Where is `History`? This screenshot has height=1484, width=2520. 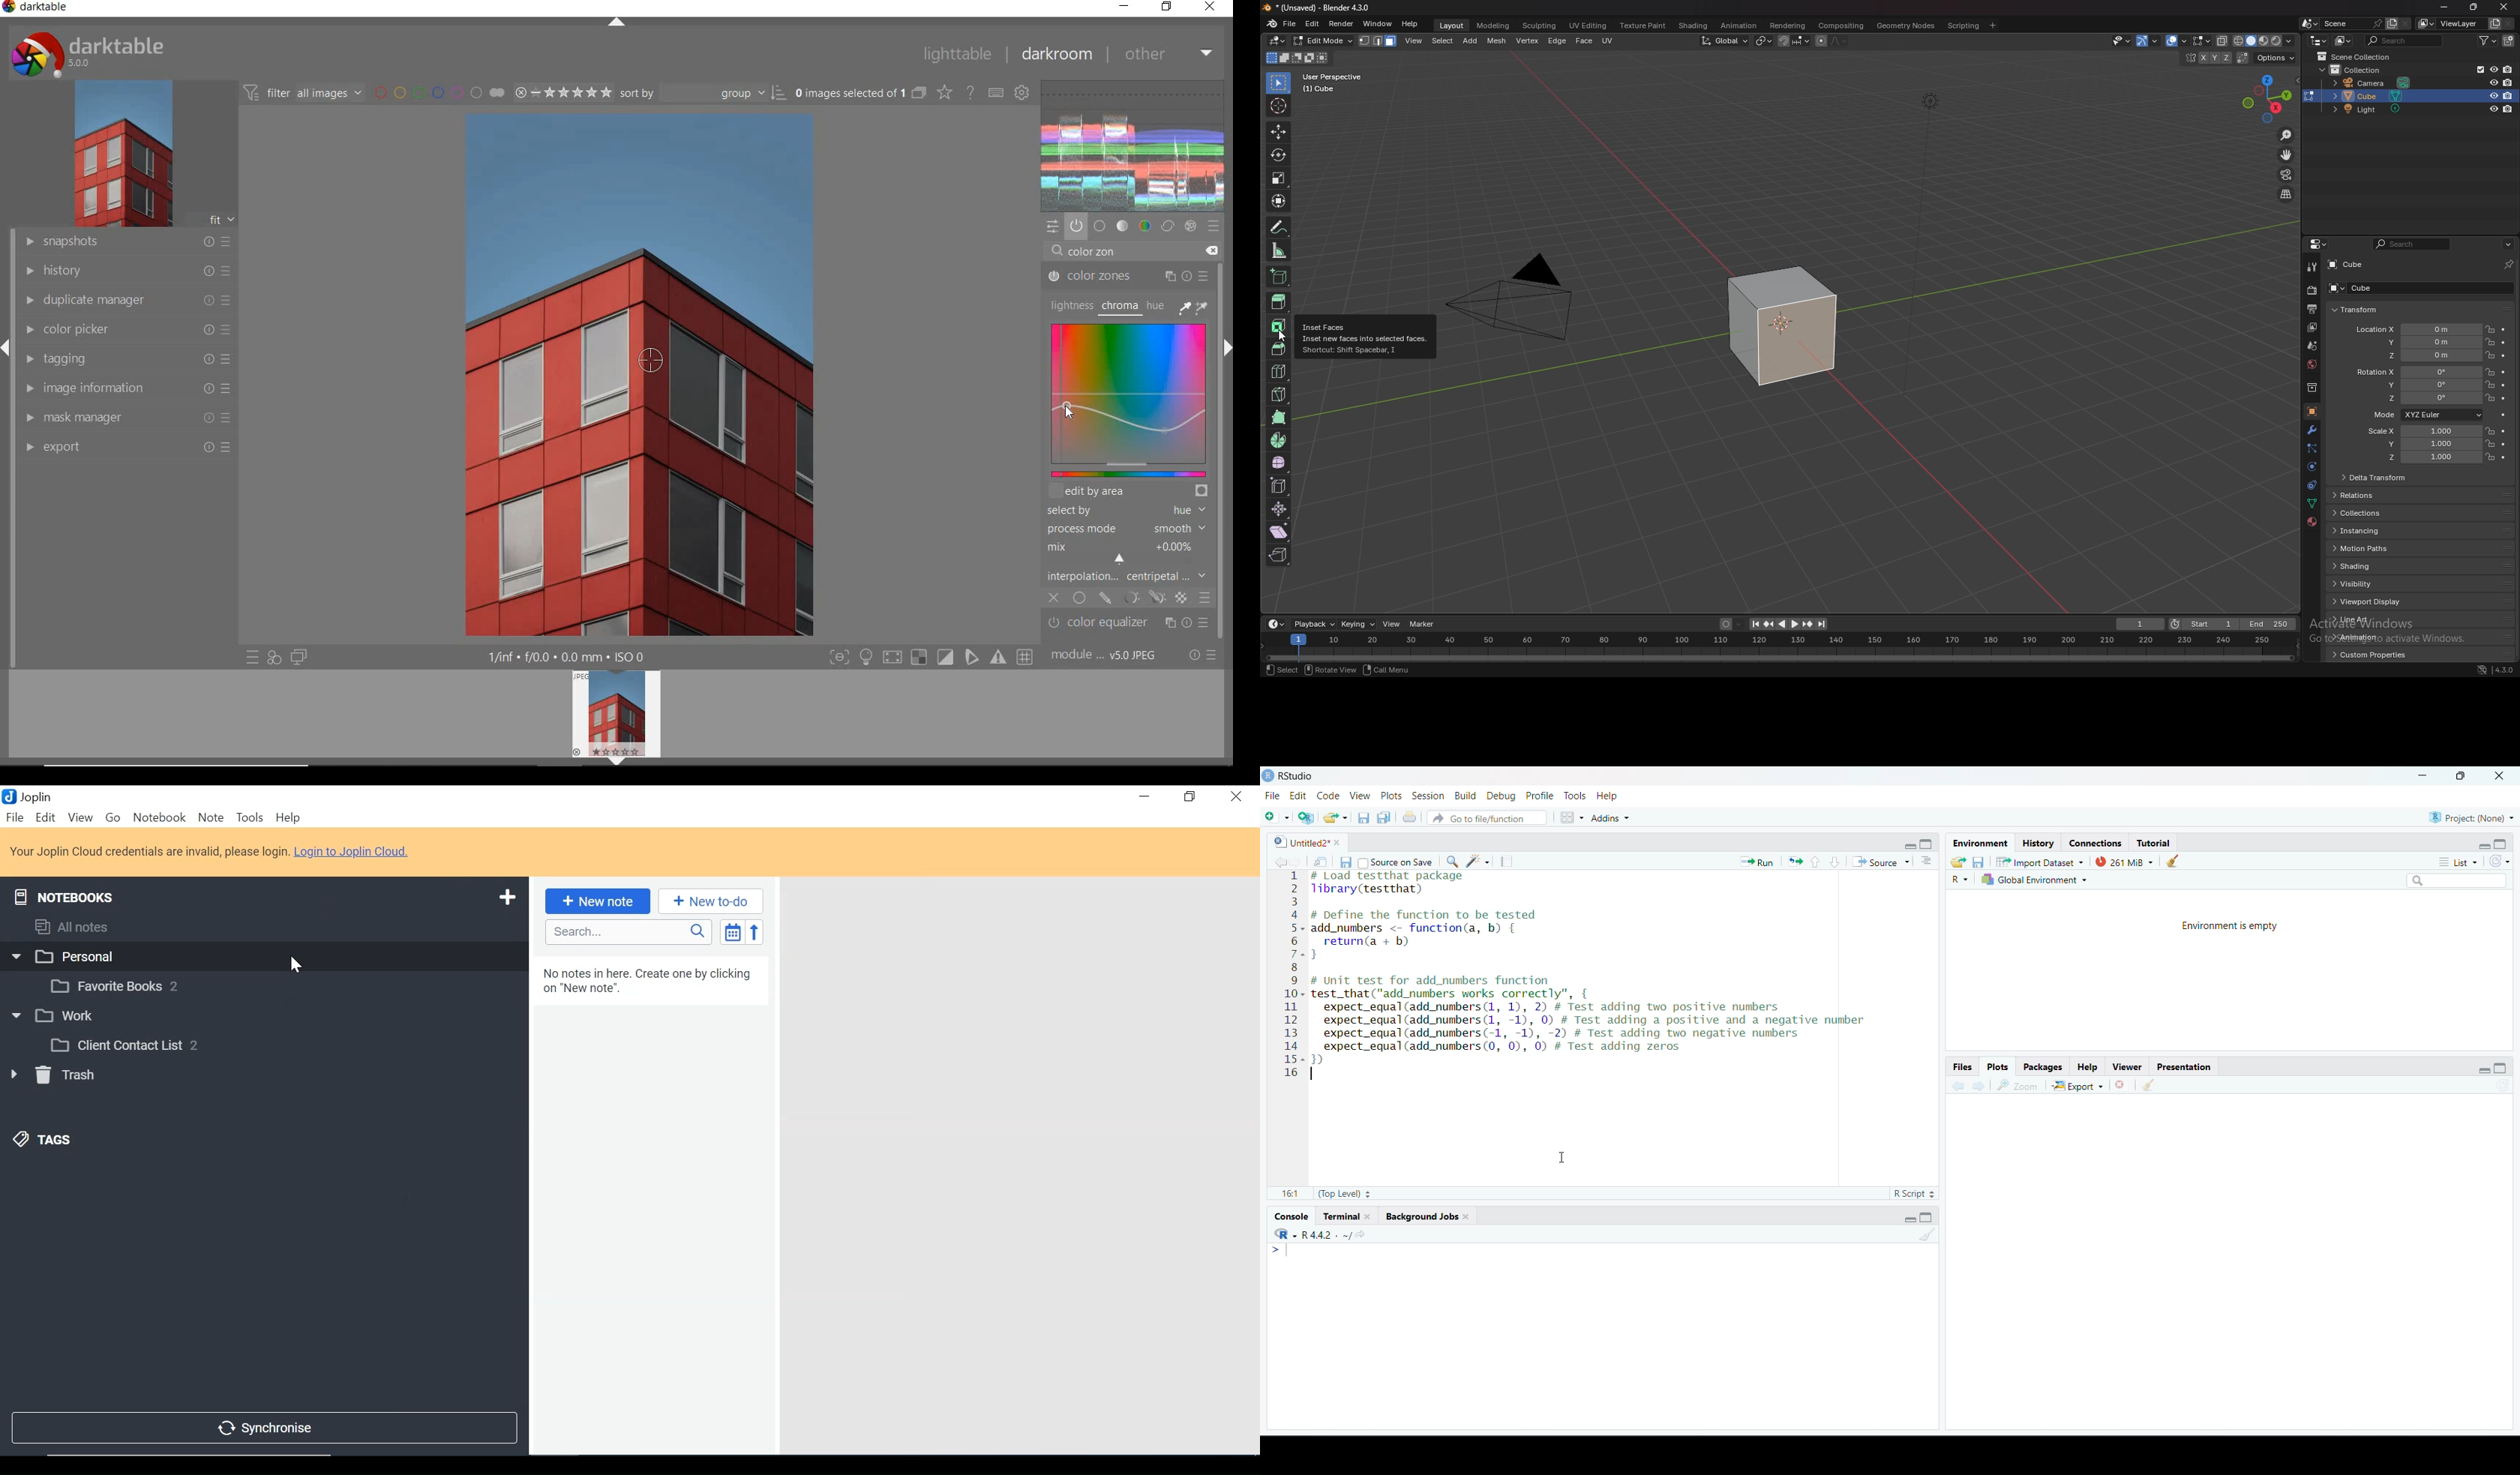 History is located at coordinates (2038, 844).